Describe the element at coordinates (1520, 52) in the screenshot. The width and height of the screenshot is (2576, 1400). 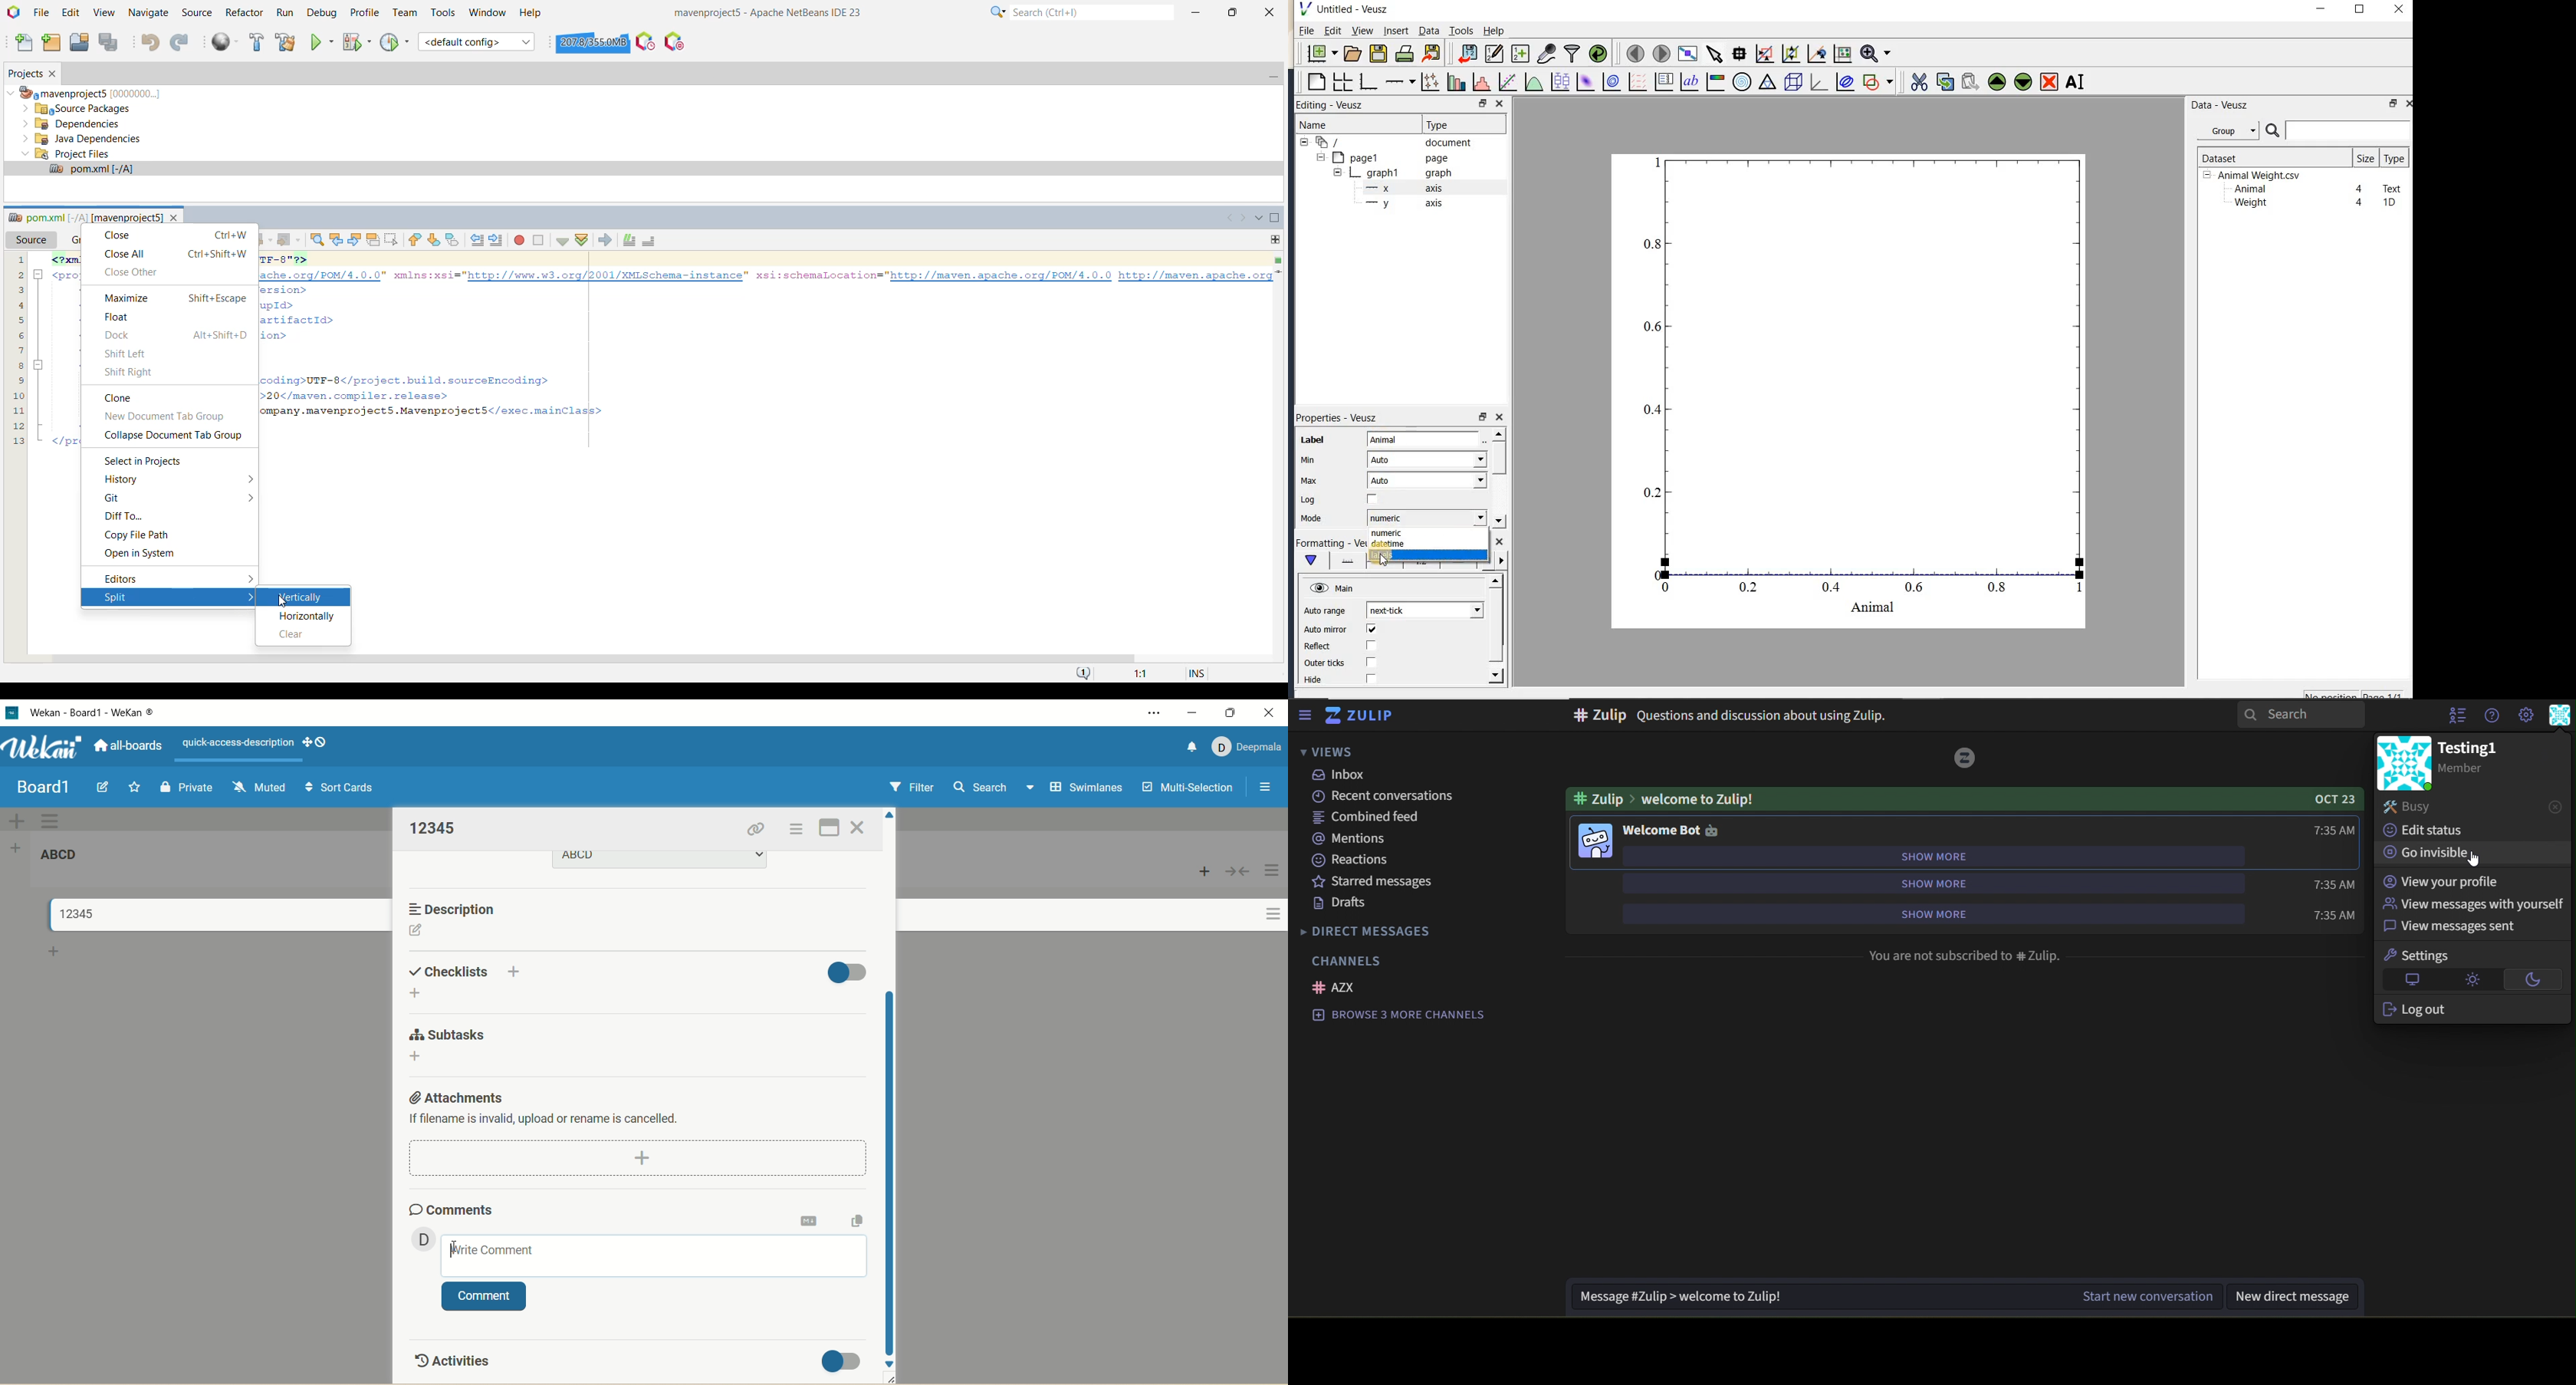
I see `create new datasets` at that location.